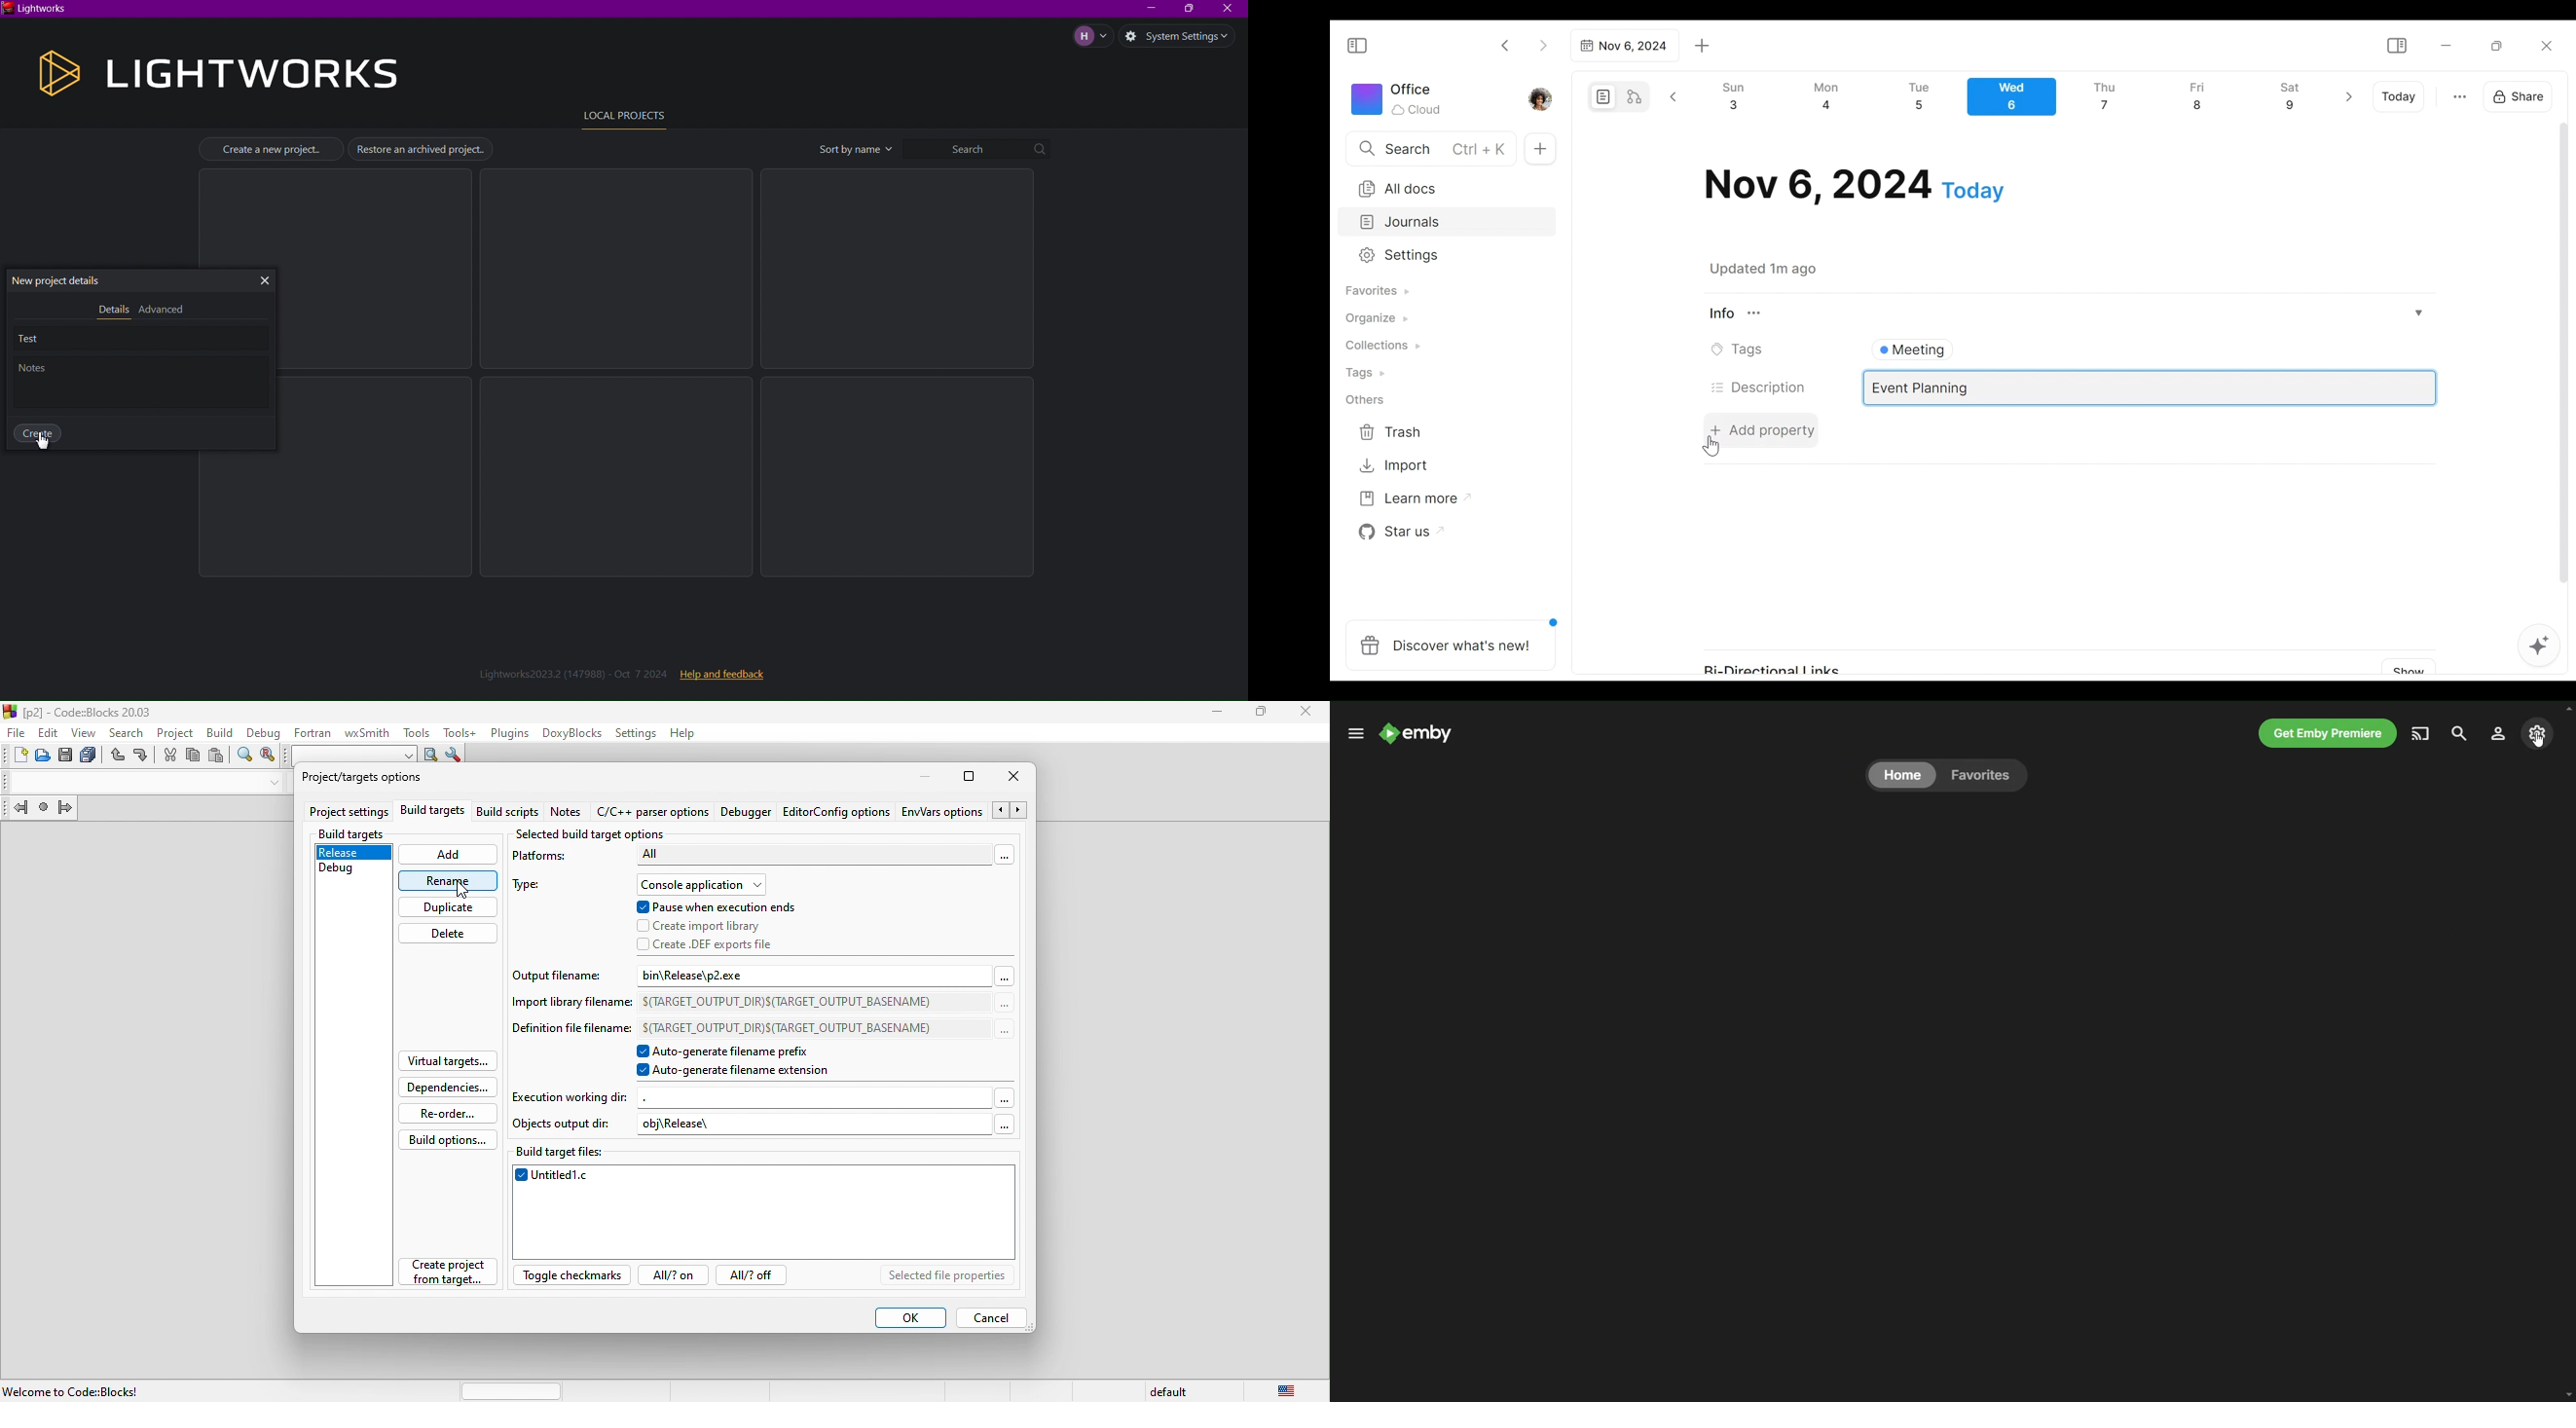 This screenshot has width=2576, height=1428. I want to click on all?on, so click(672, 1276).